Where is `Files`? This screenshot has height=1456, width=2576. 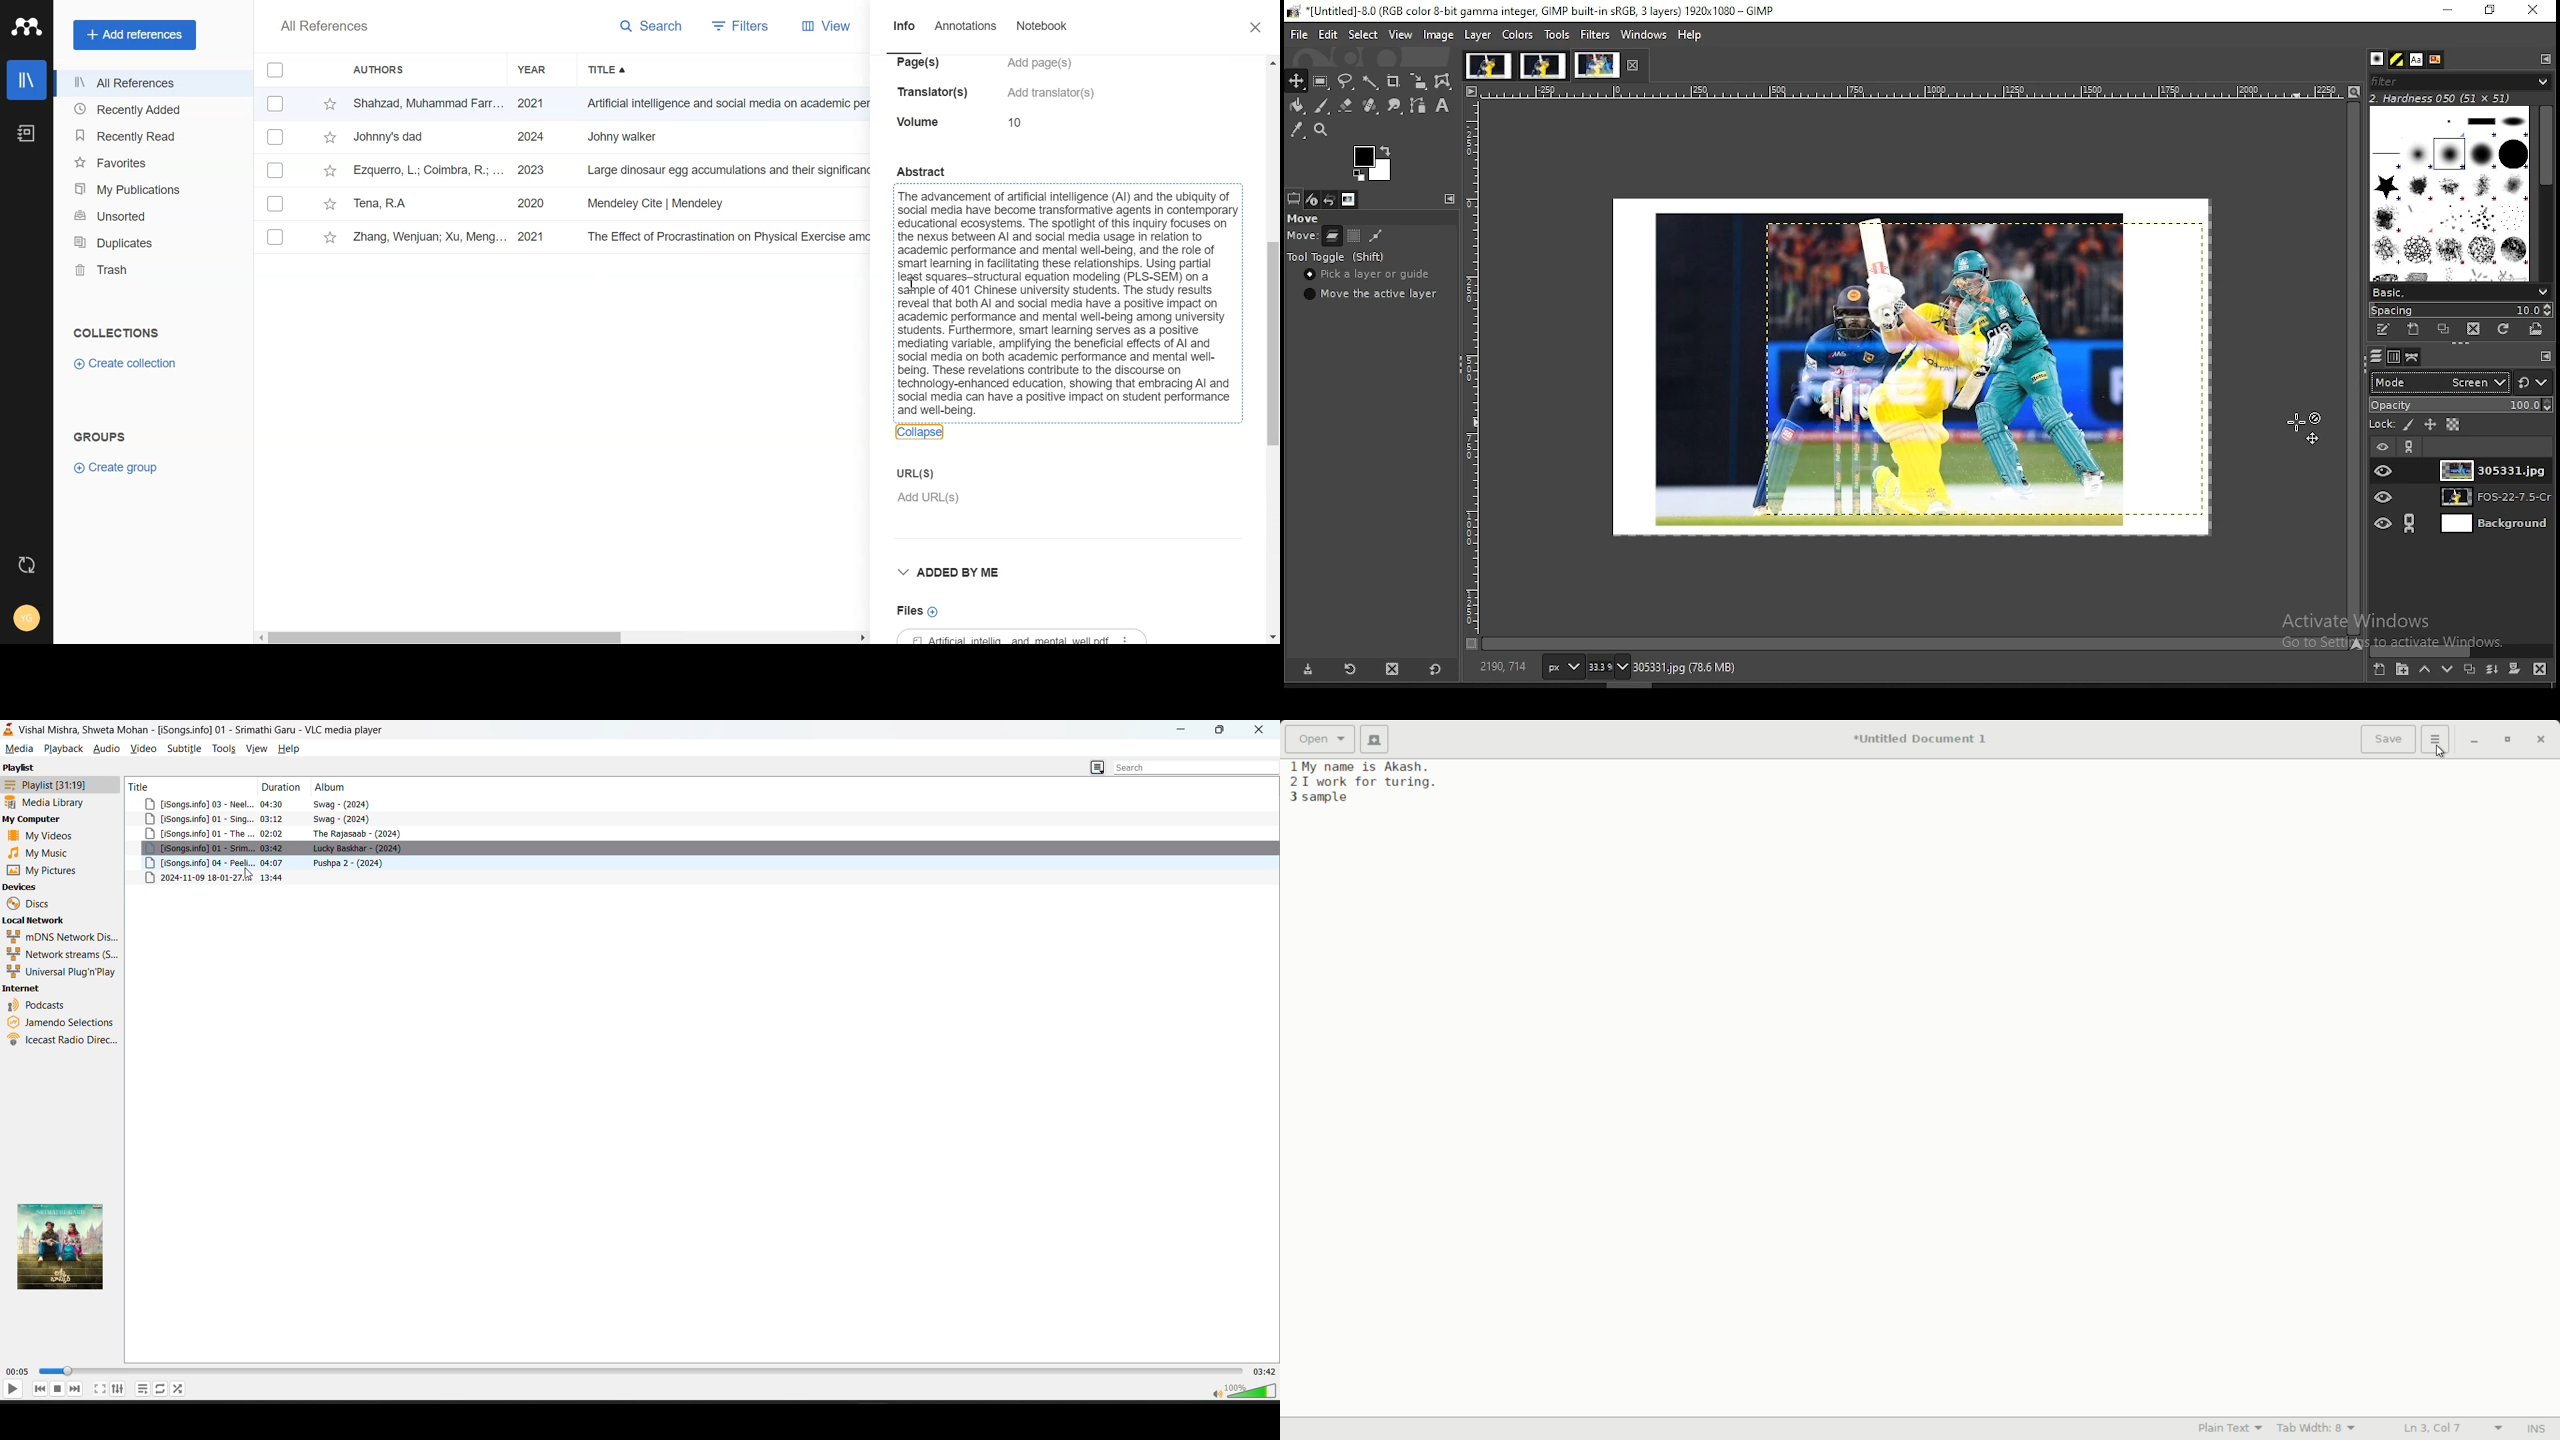
Files is located at coordinates (917, 612).